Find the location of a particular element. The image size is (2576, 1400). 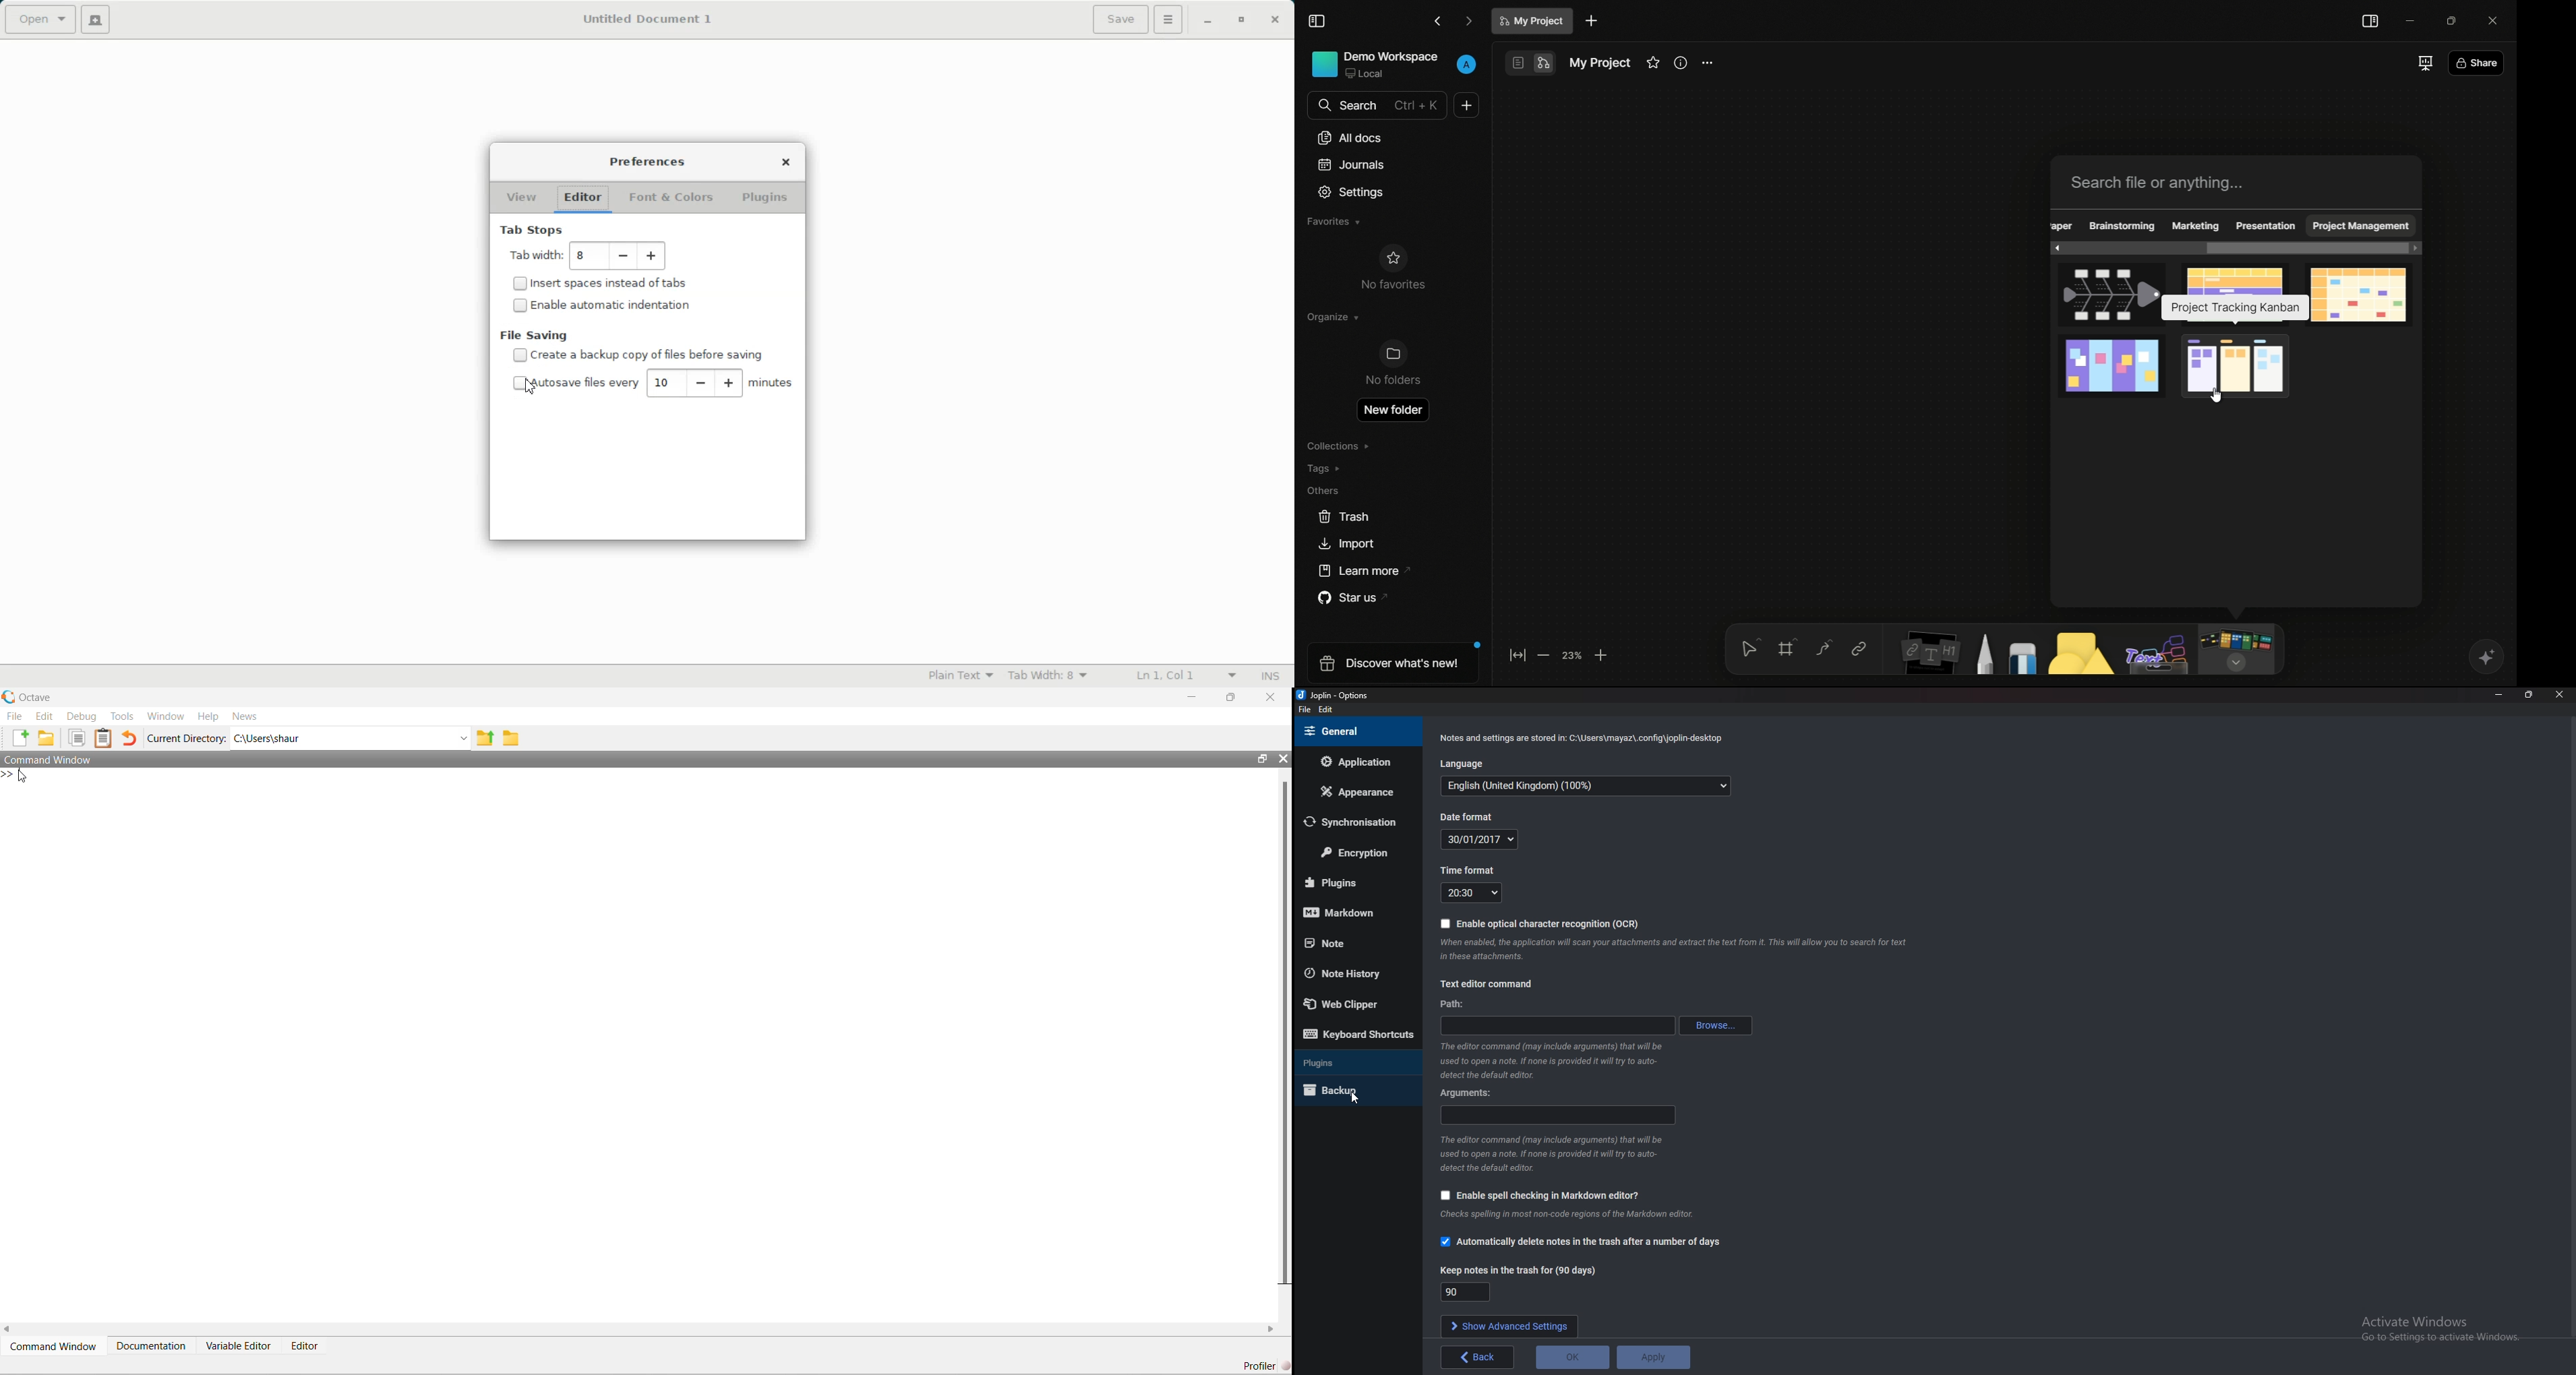

Enable spell checking is located at coordinates (1541, 1195).